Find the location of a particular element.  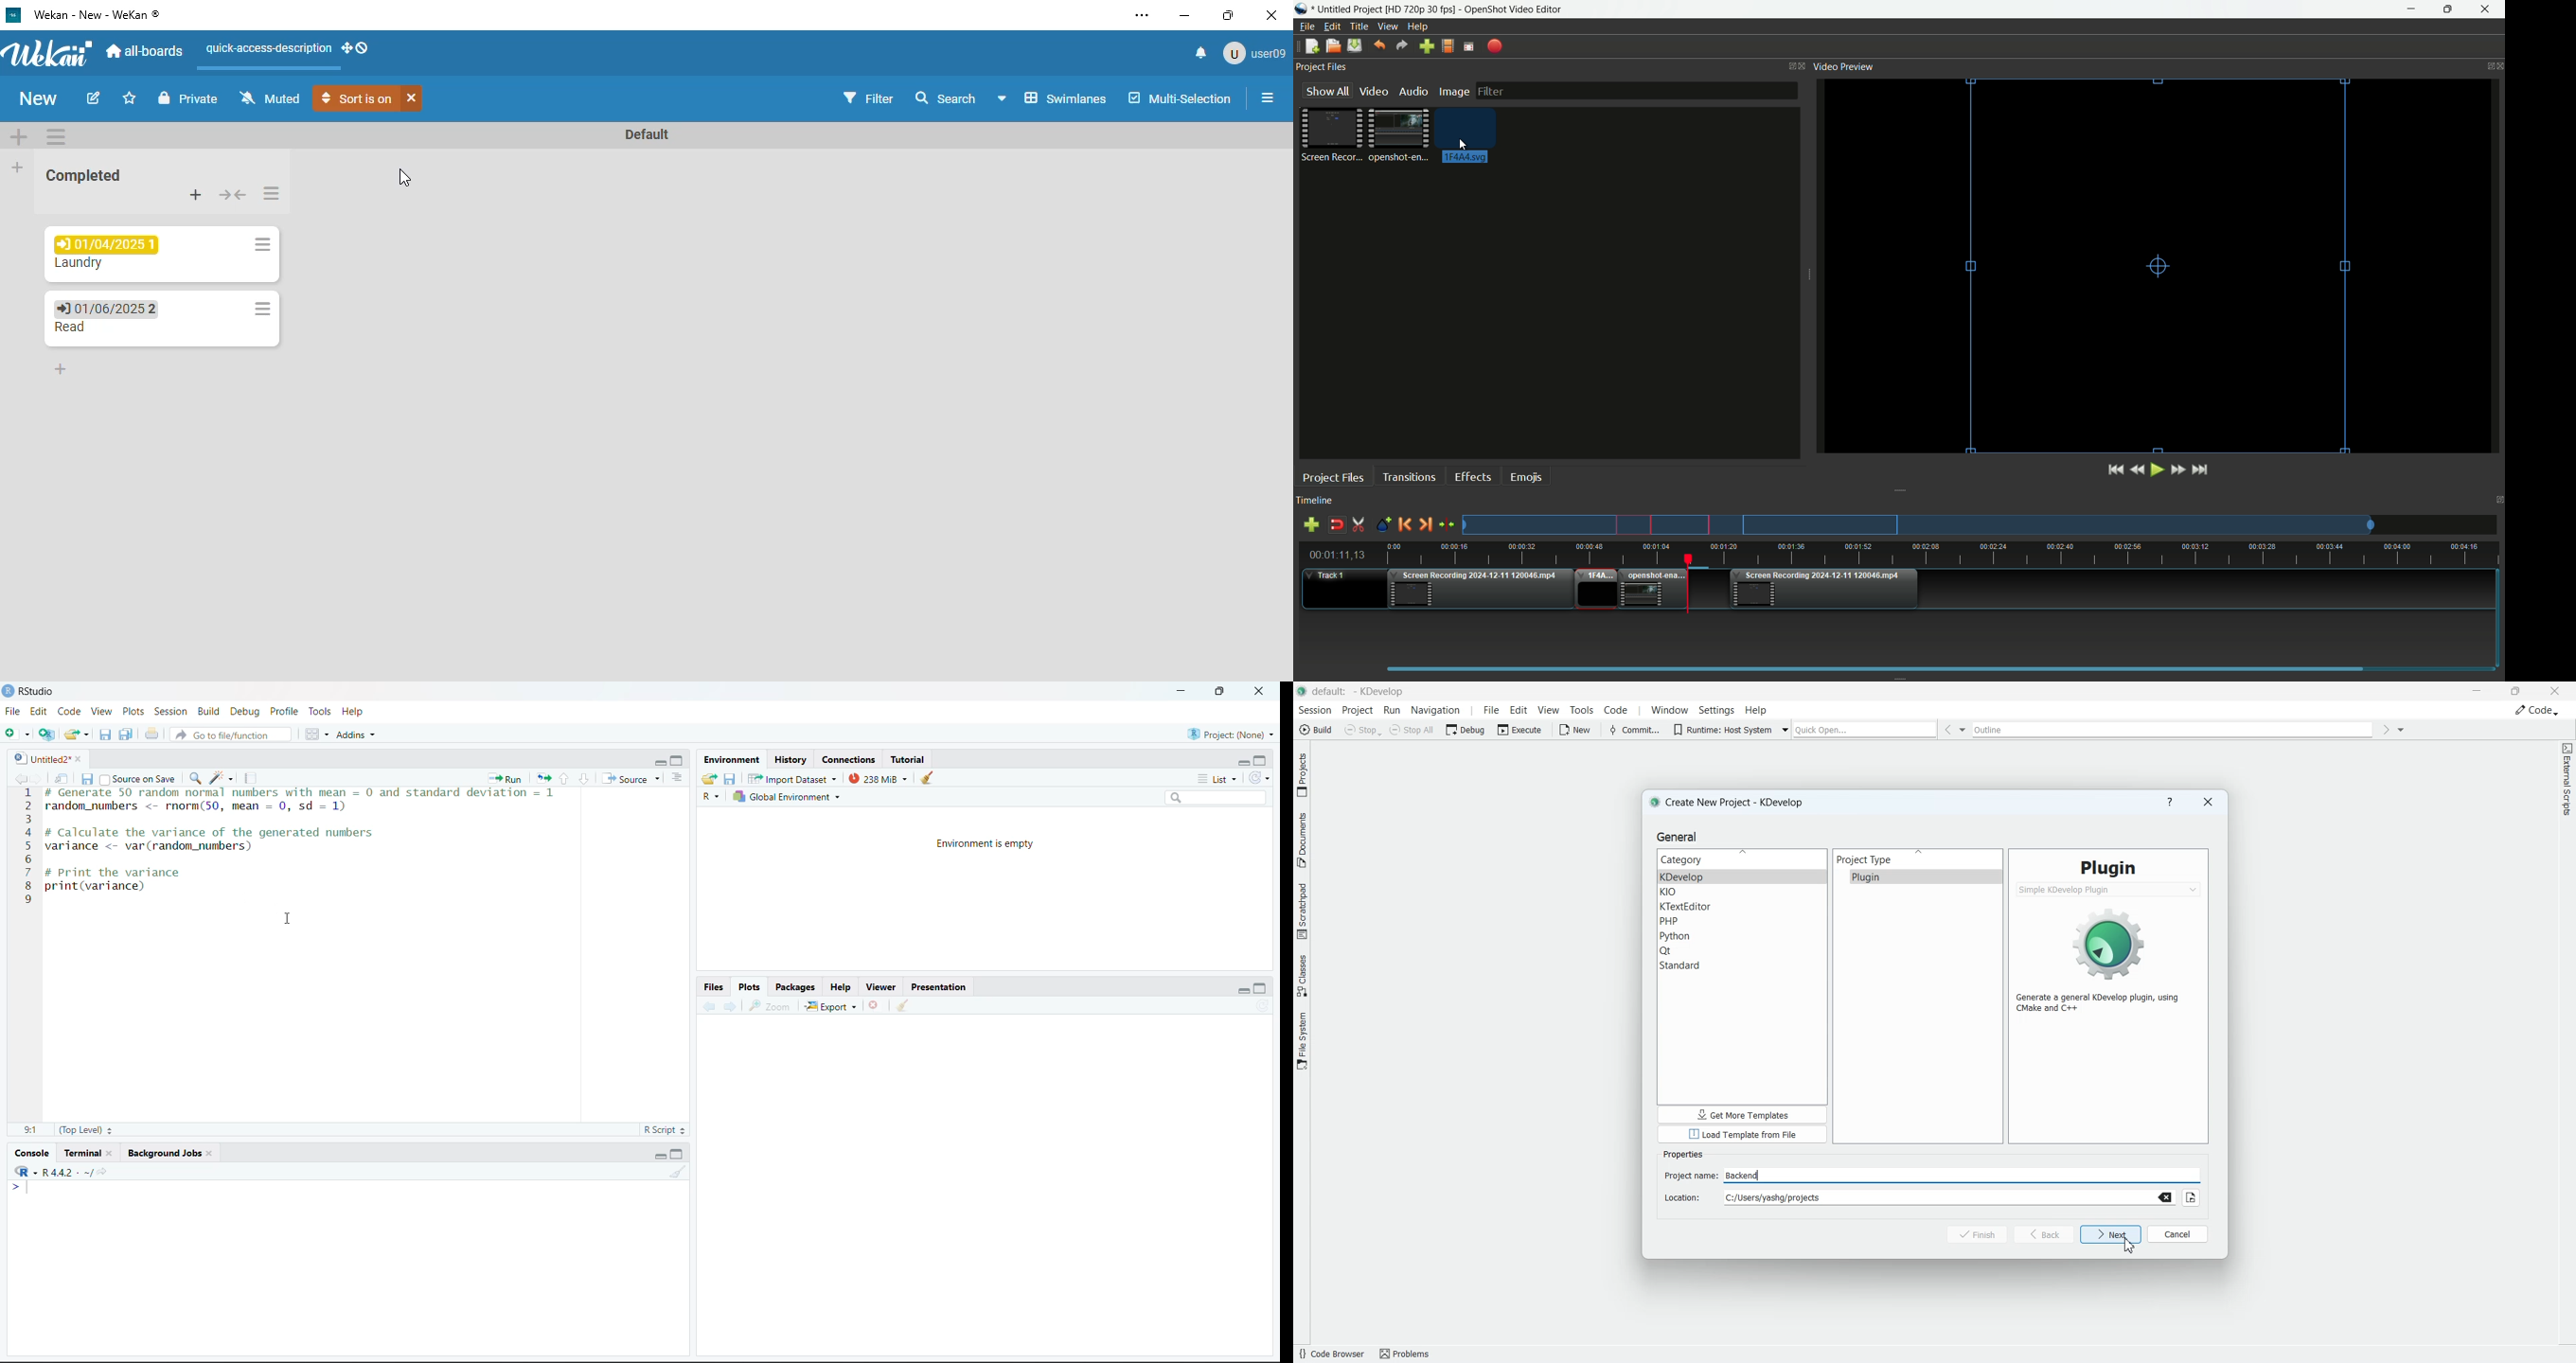

search bar is located at coordinates (1215, 798).